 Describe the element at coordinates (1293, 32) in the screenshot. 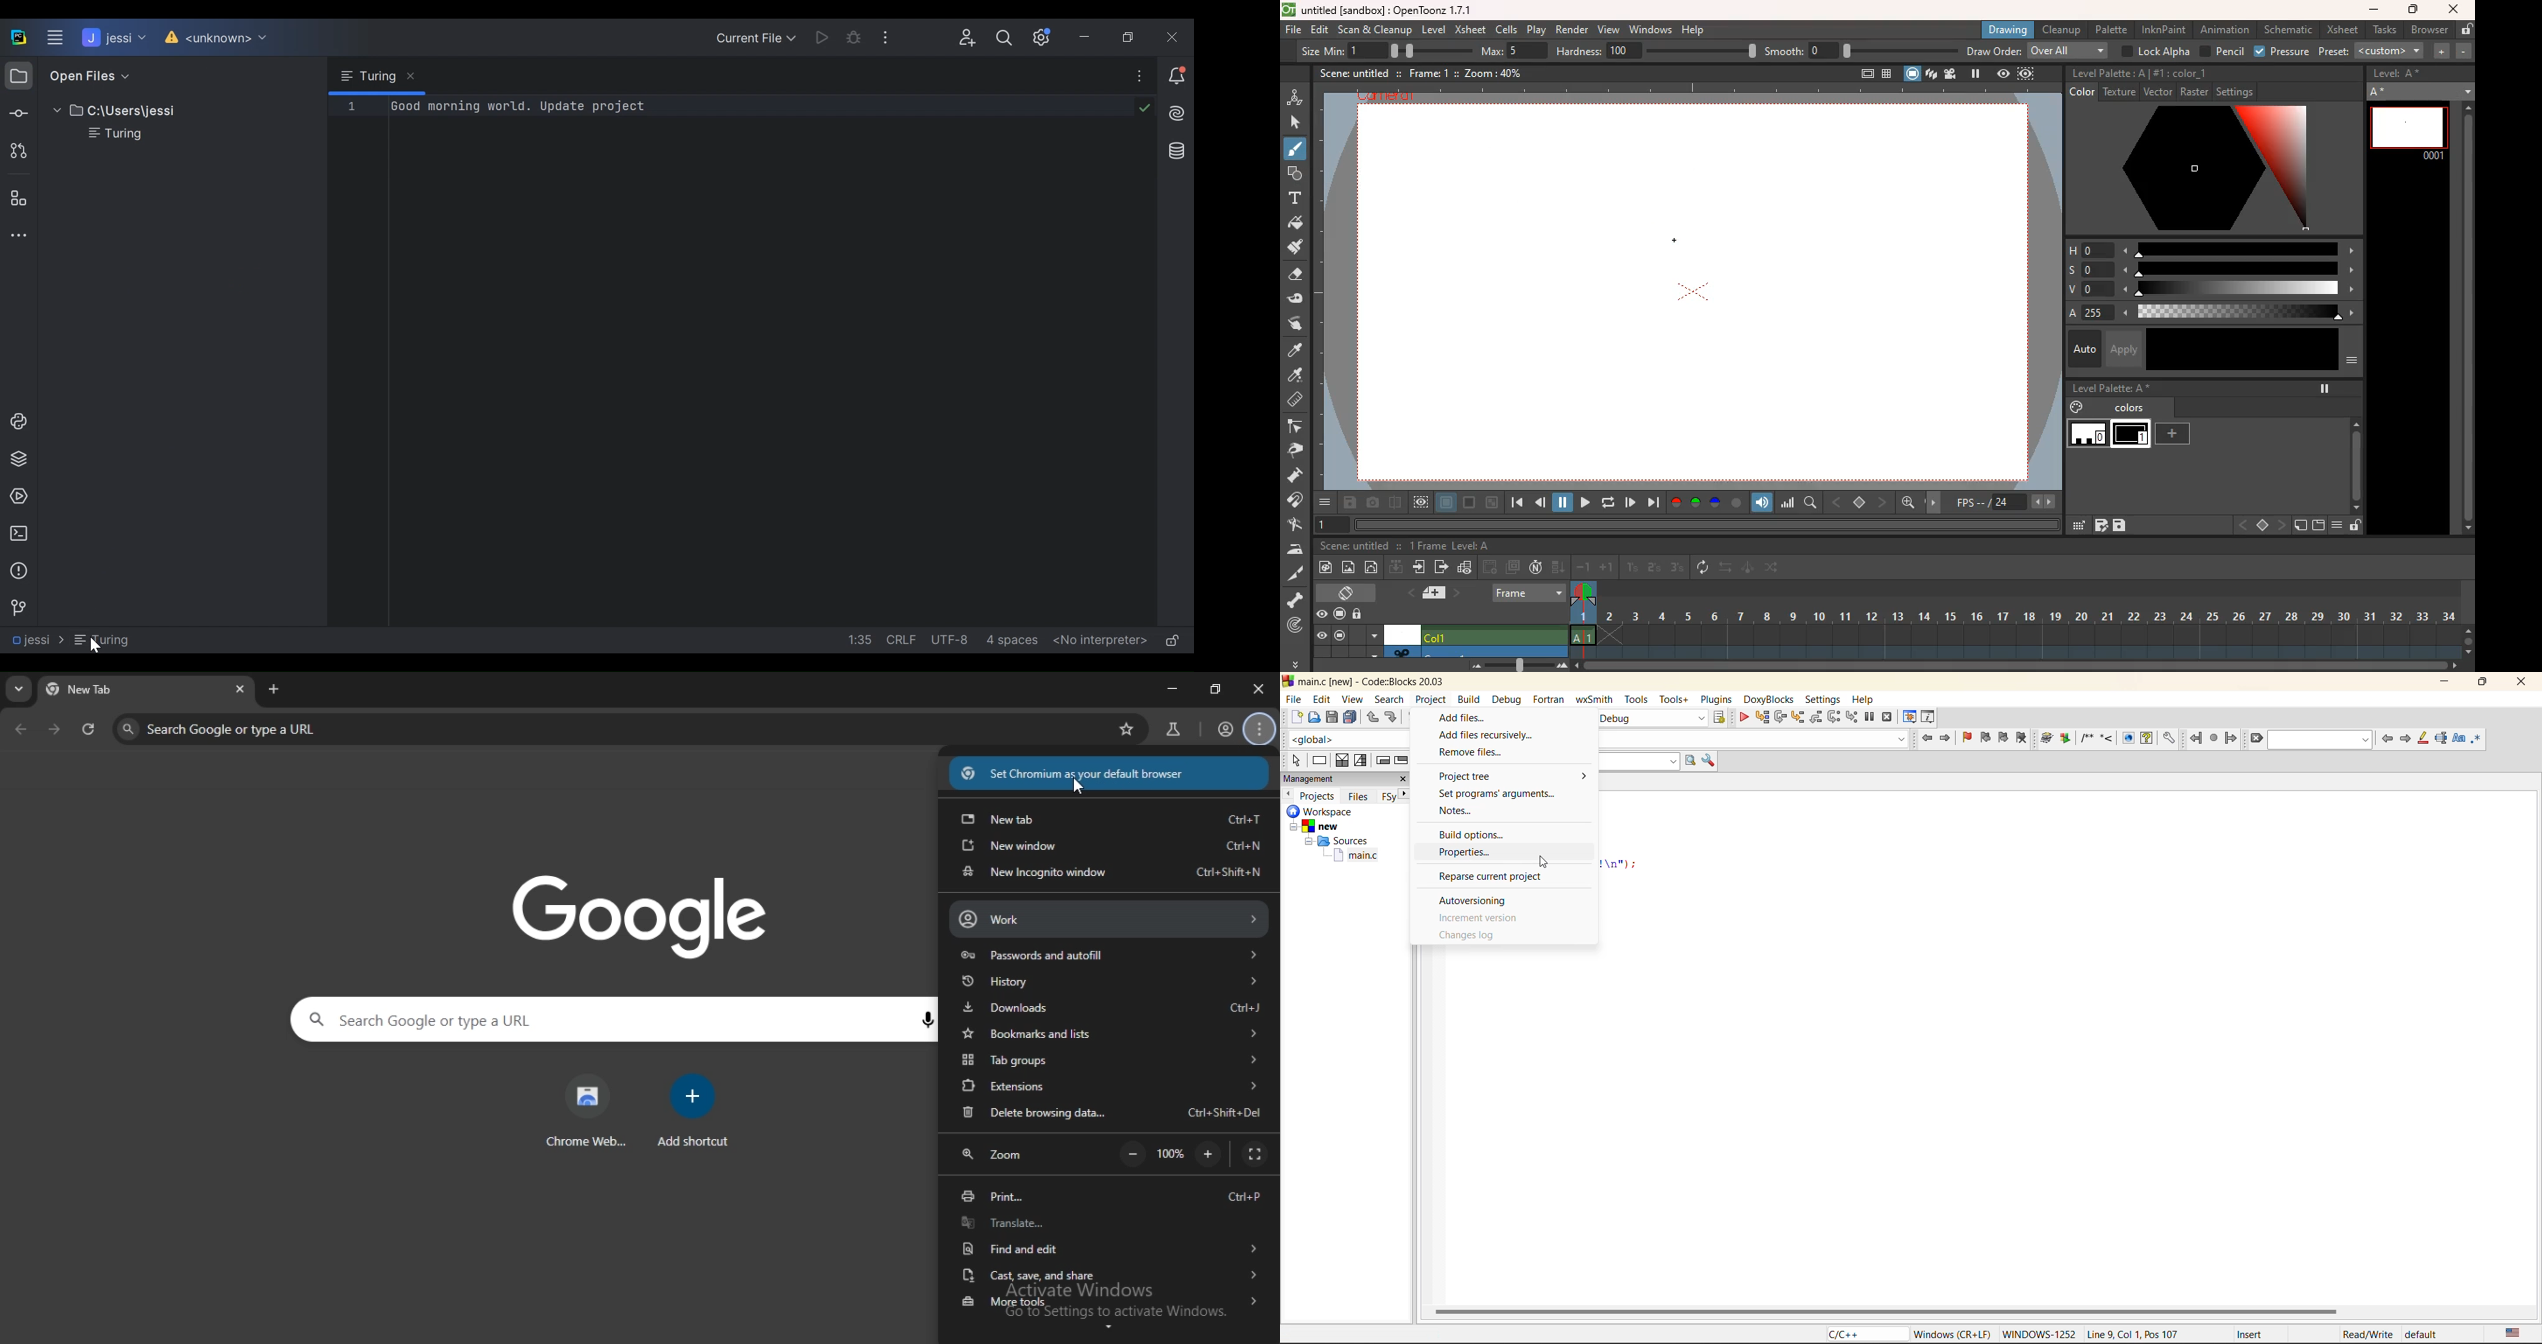

I see `file` at that location.